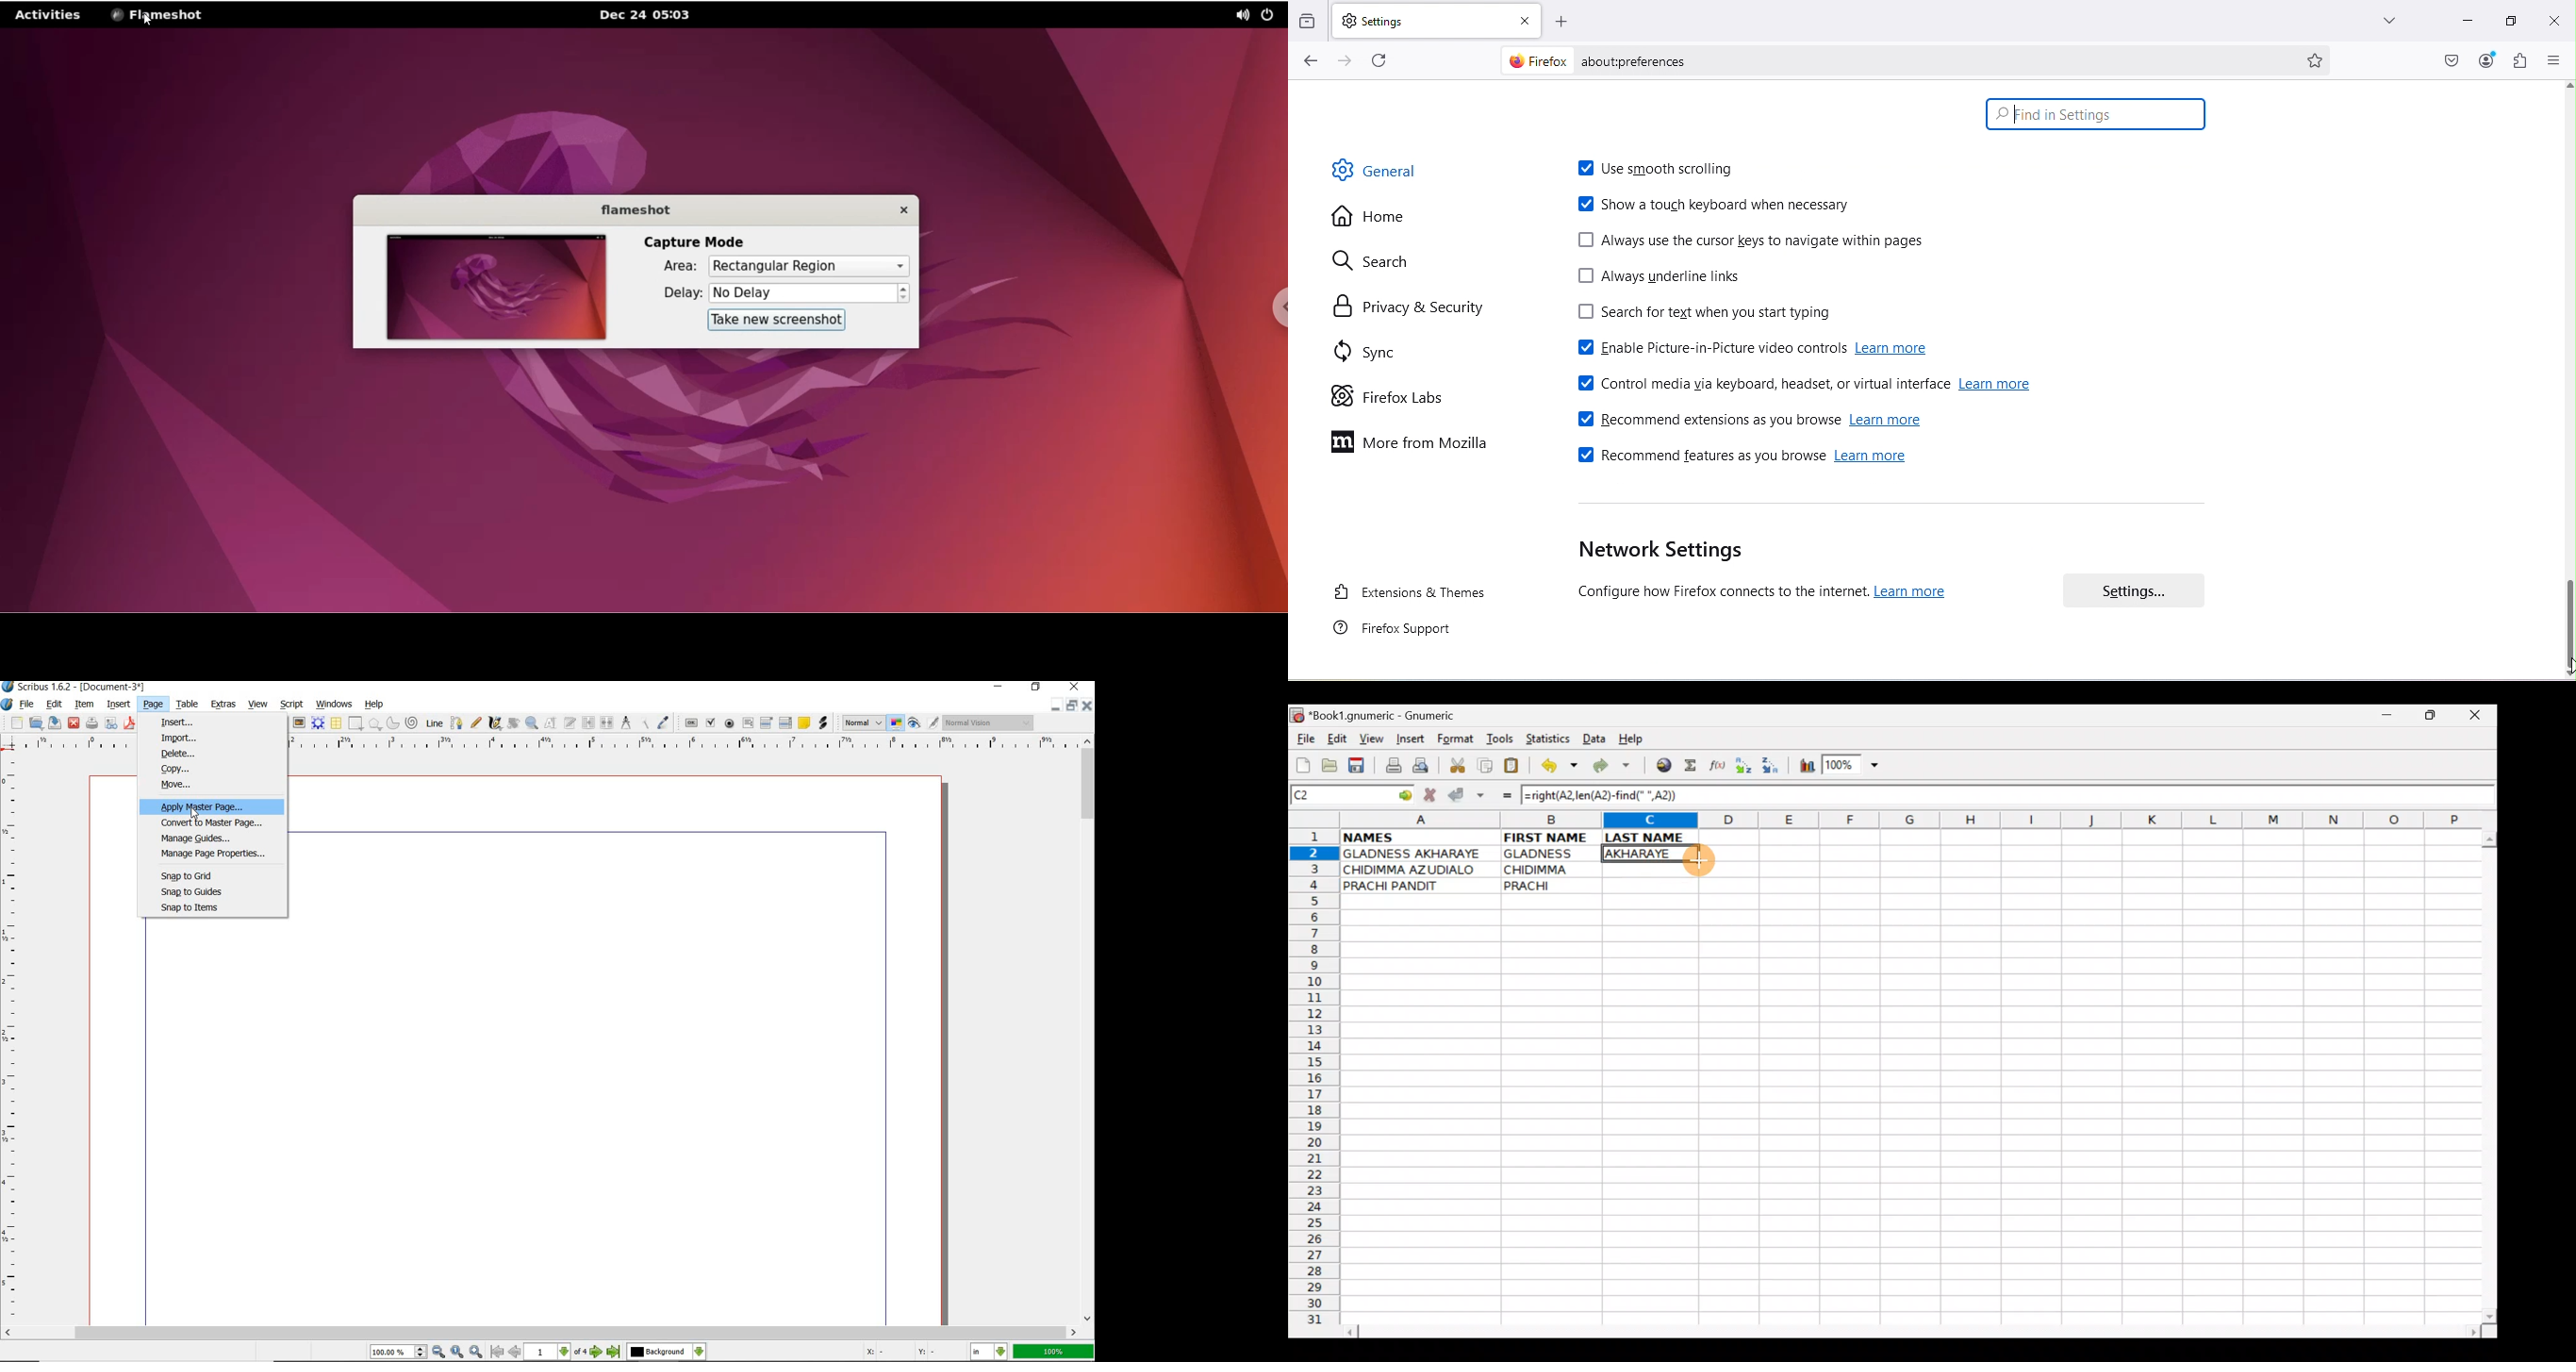 The image size is (2576, 1372). Describe the element at coordinates (1890, 421) in the screenshot. I see `learn more` at that location.